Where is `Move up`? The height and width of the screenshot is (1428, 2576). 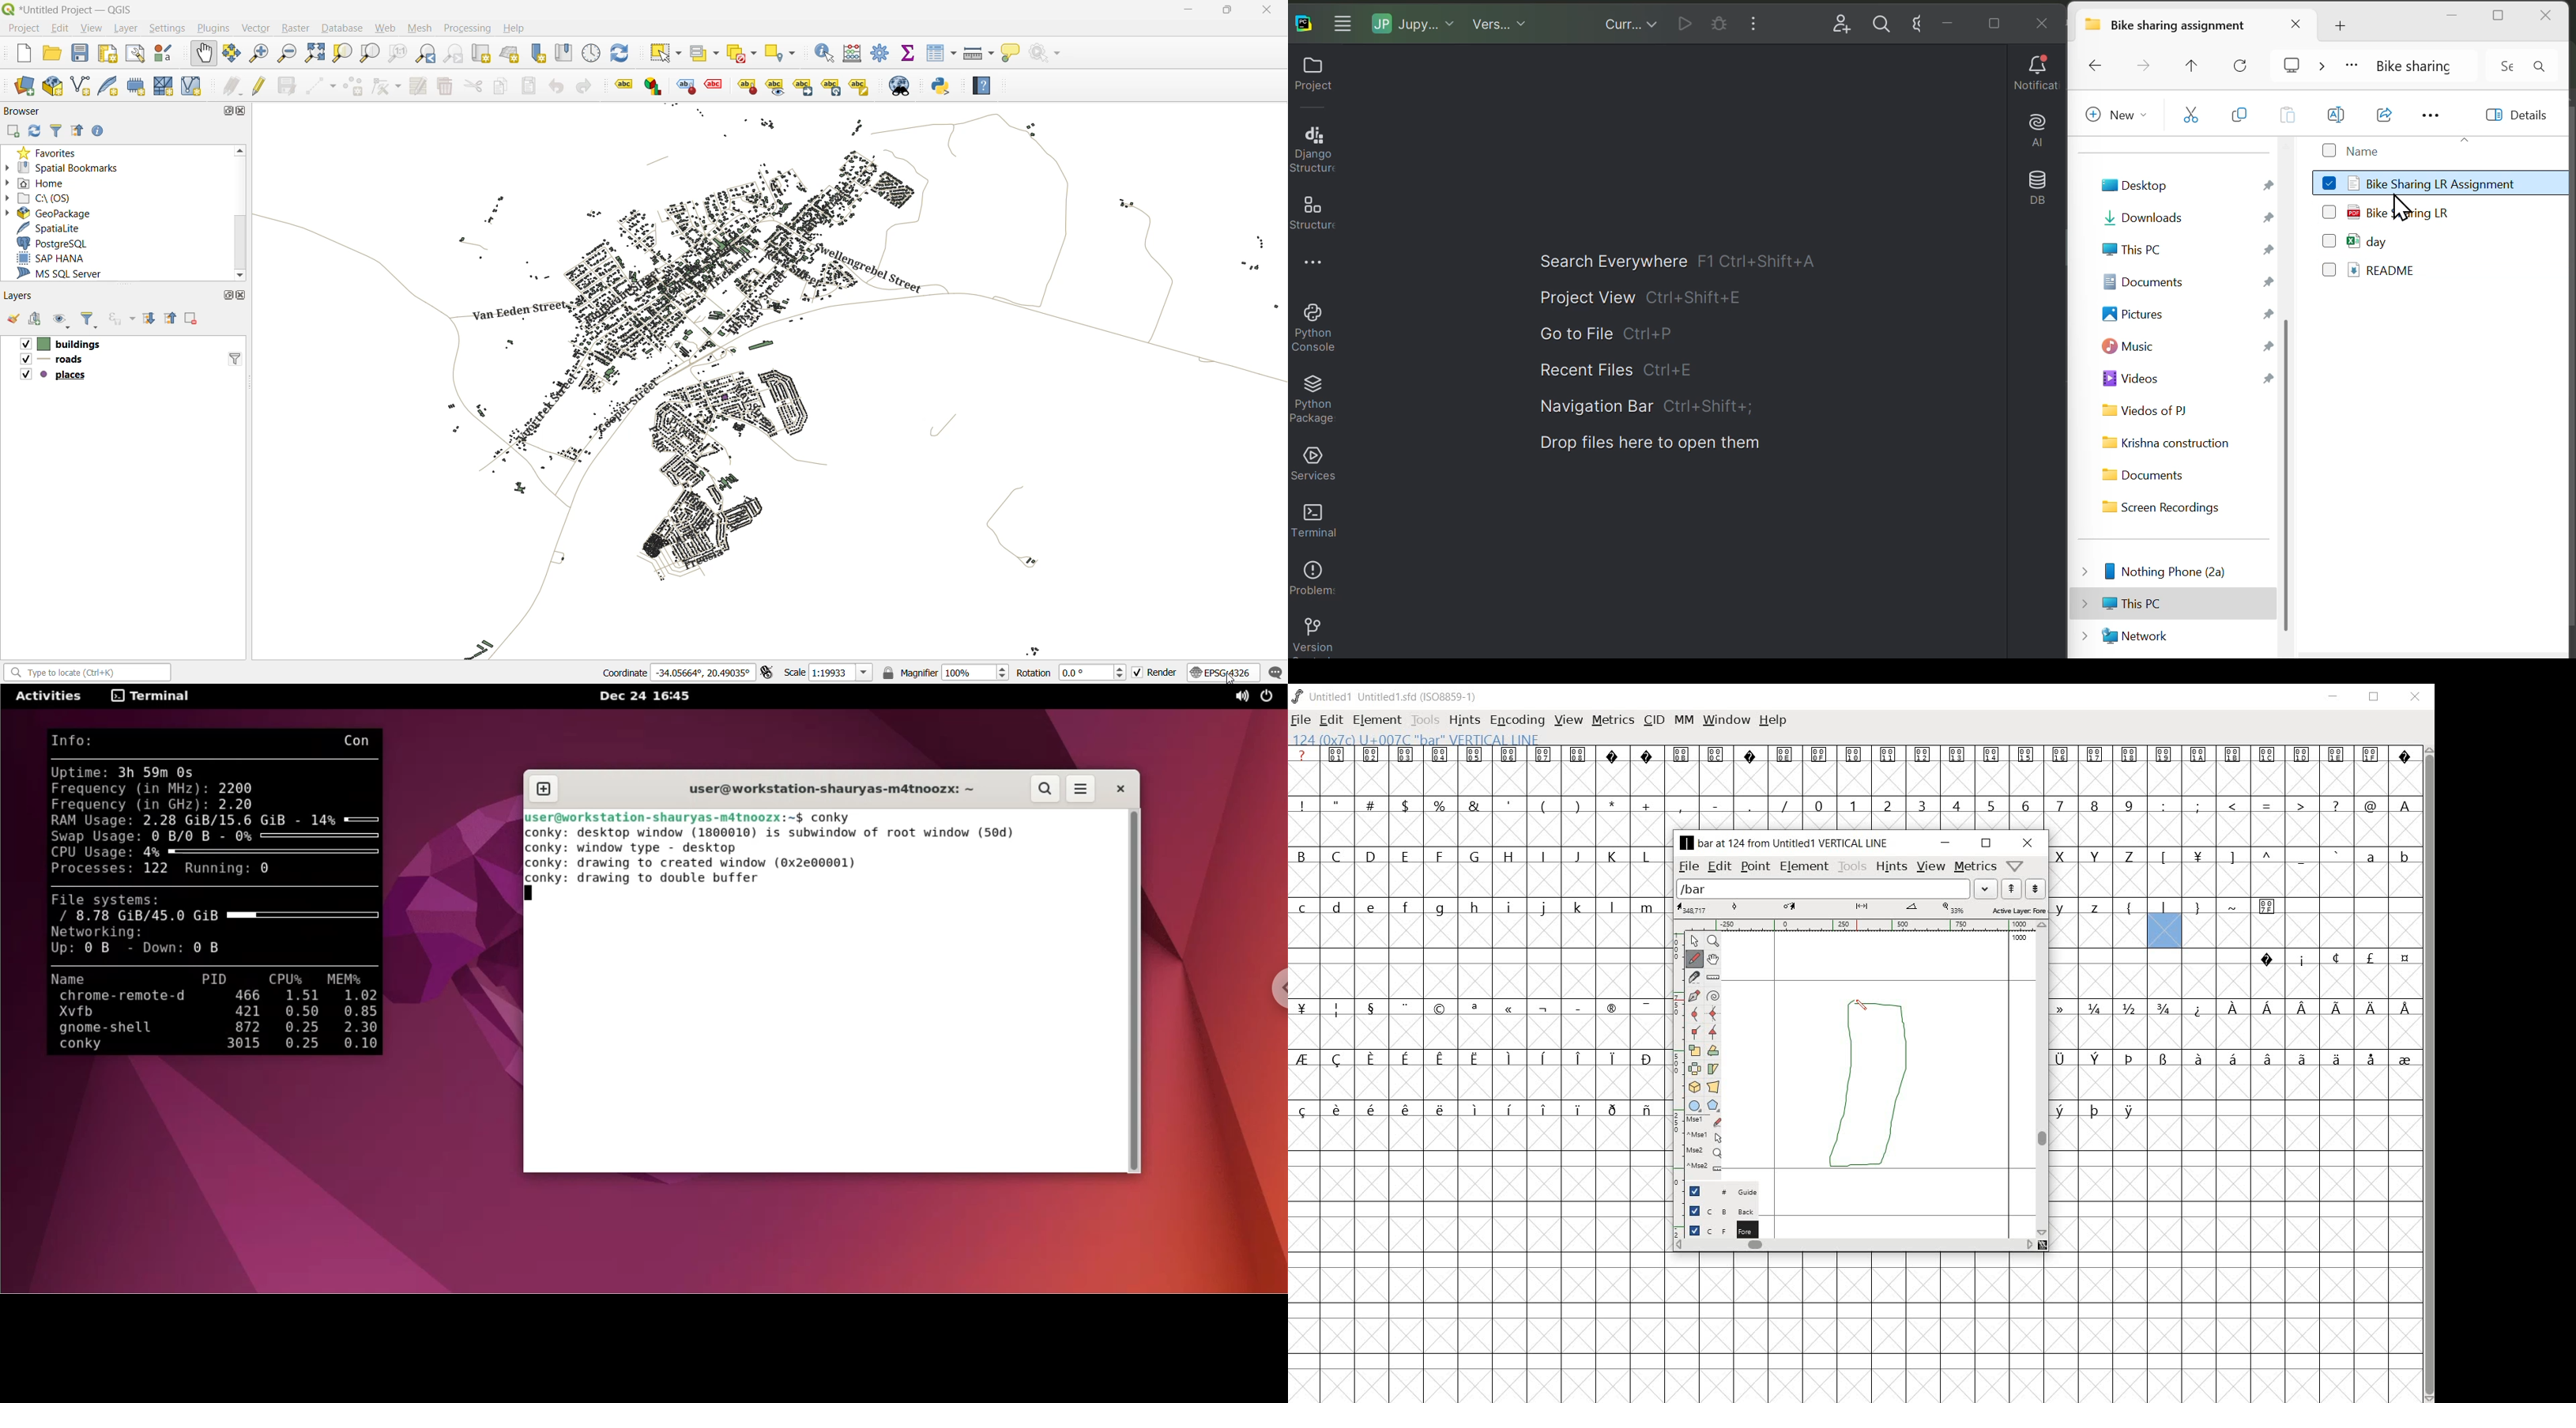 Move up is located at coordinates (2198, 65).